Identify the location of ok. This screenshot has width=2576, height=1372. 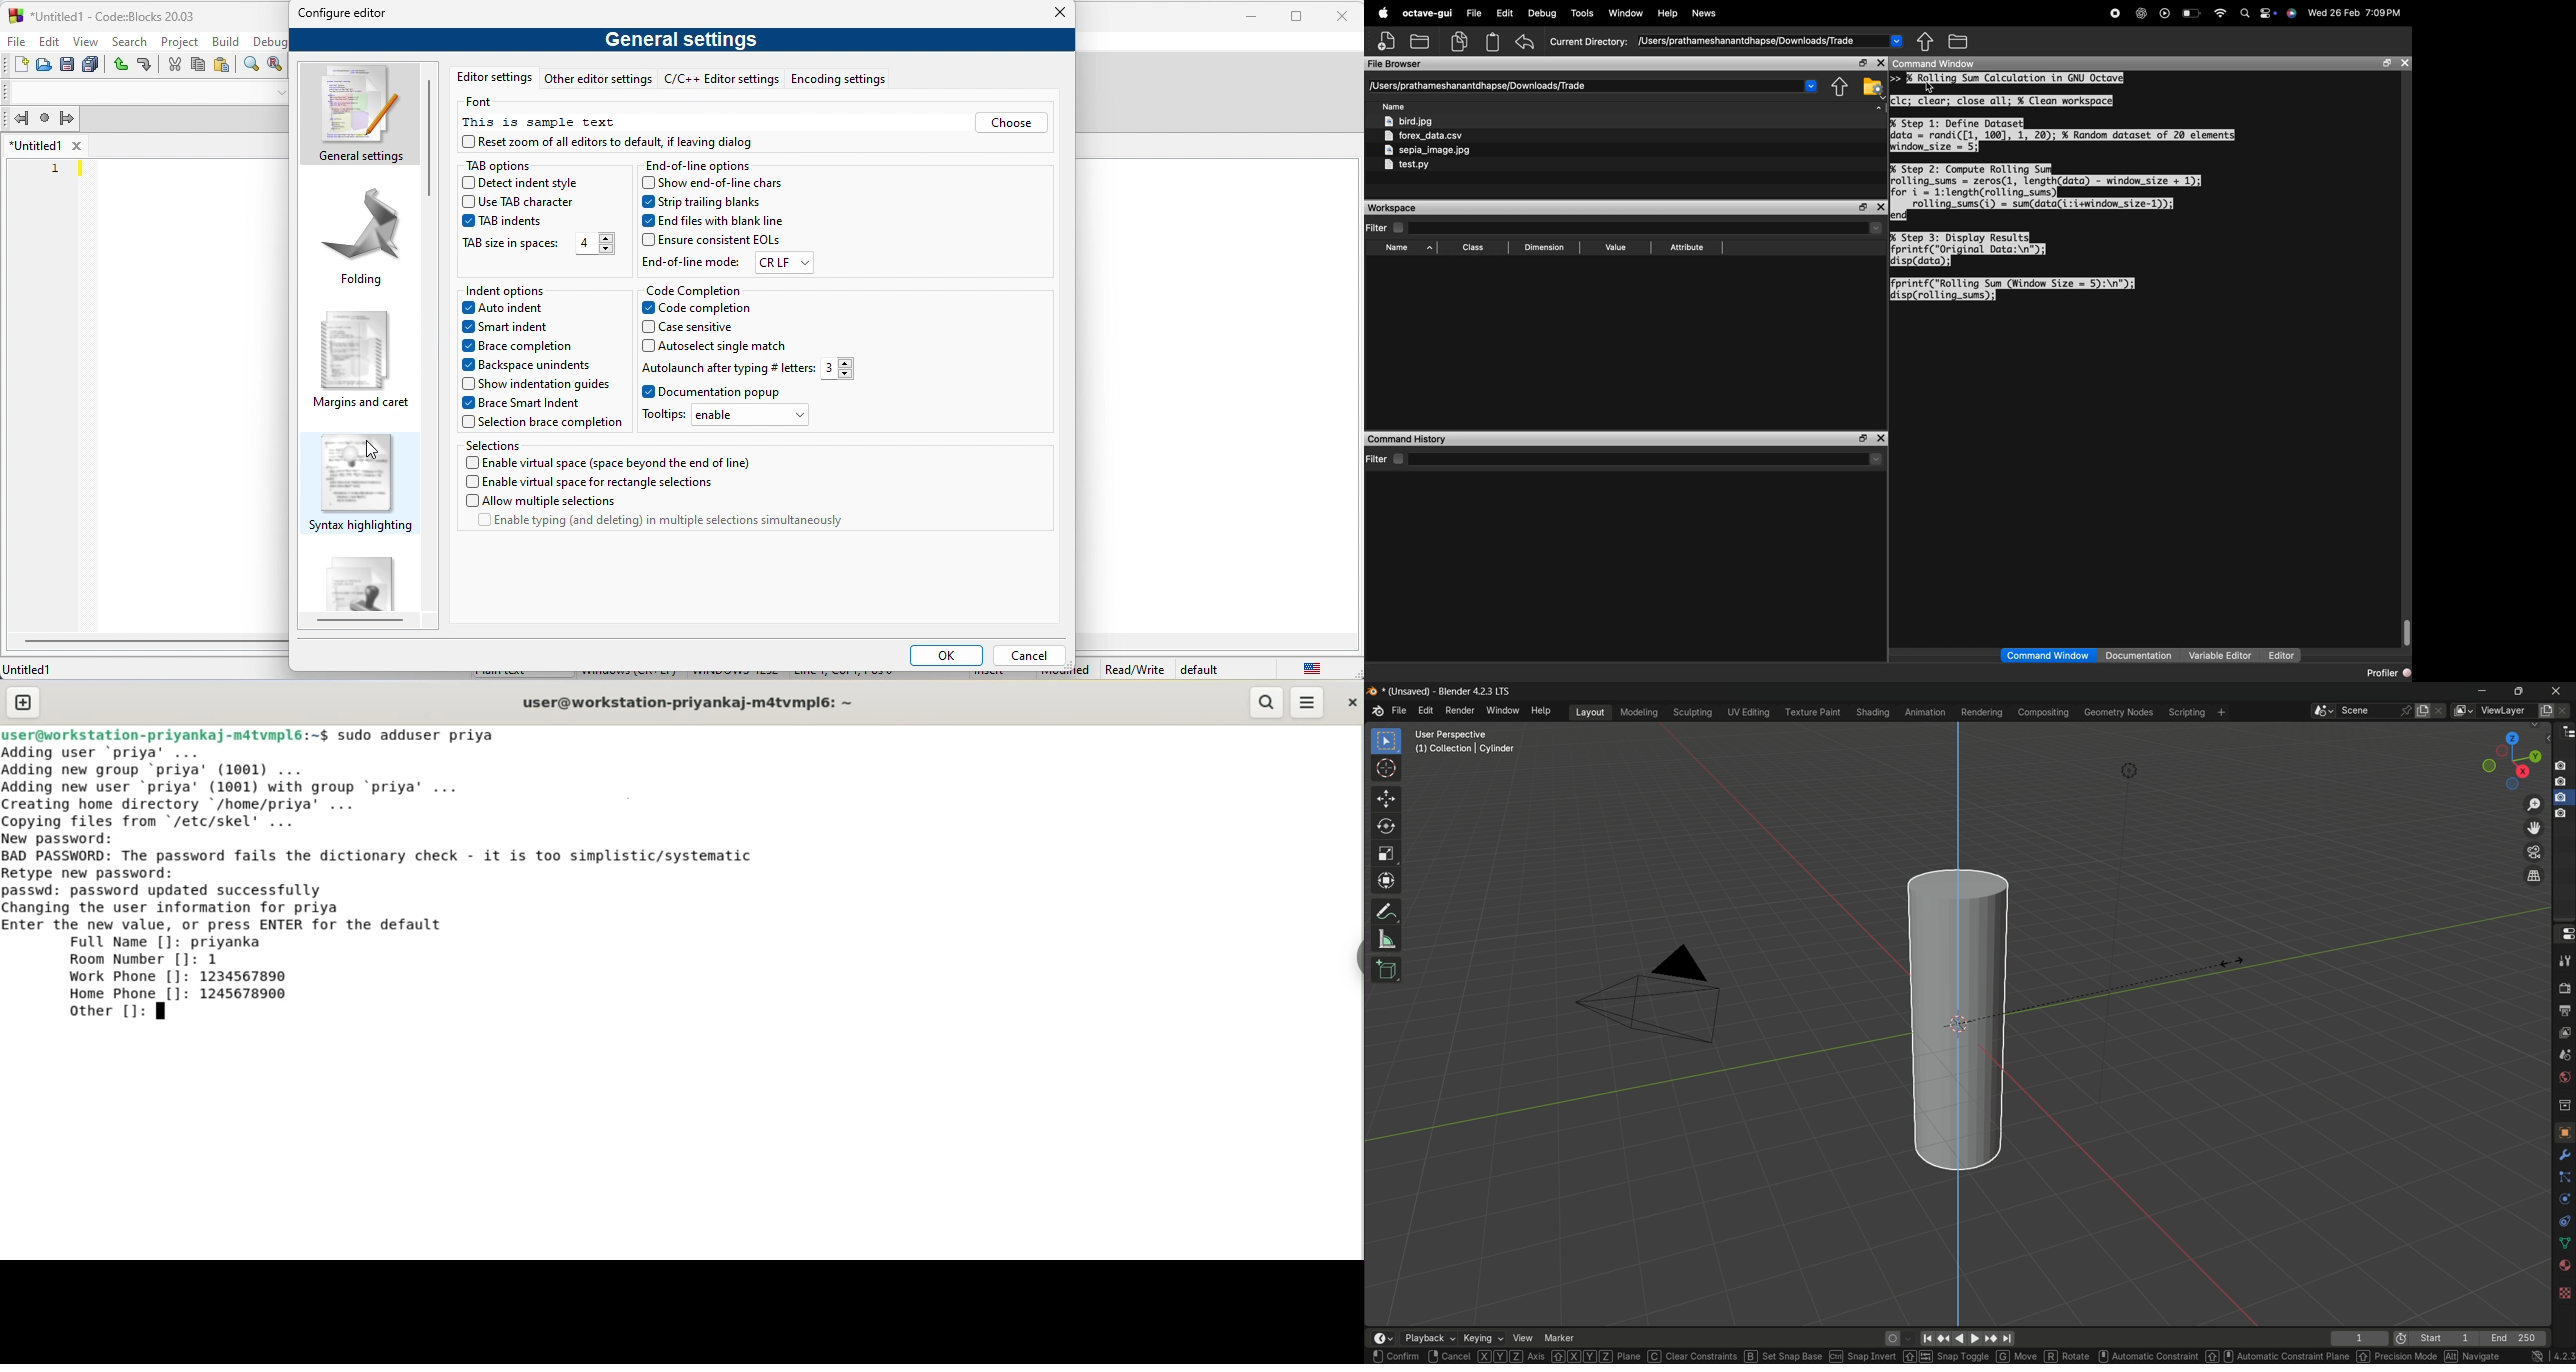
(946, 655).